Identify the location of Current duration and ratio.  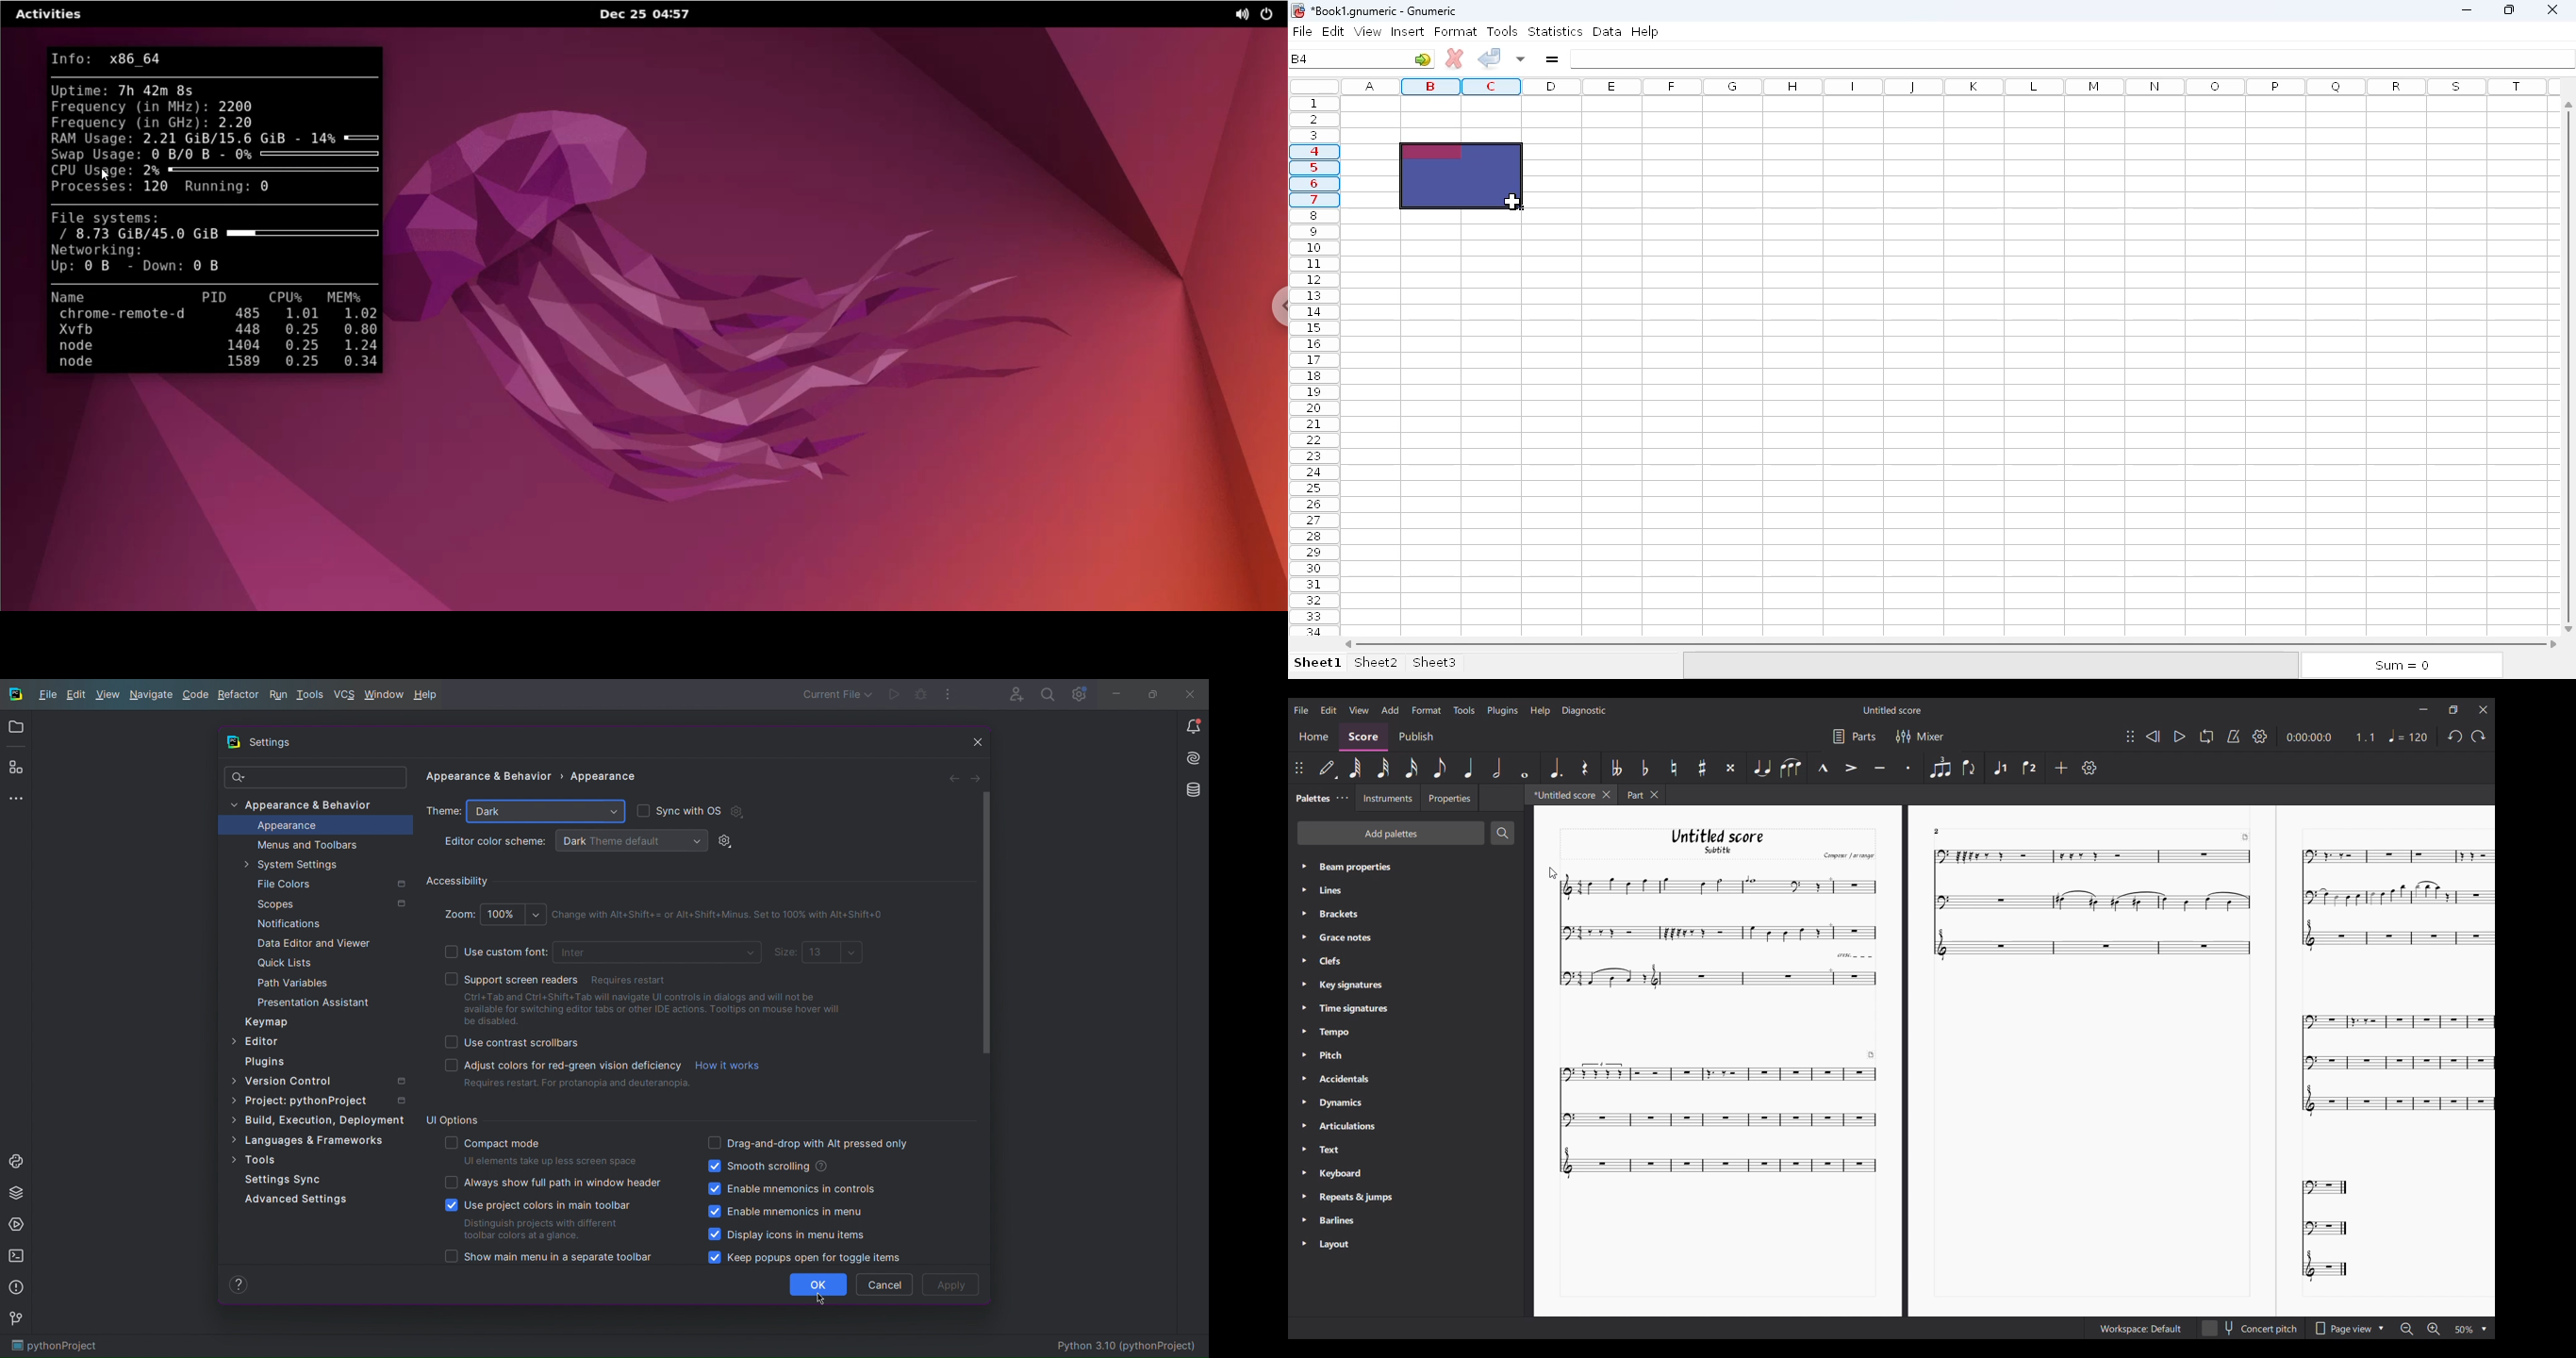
(2331, 737).